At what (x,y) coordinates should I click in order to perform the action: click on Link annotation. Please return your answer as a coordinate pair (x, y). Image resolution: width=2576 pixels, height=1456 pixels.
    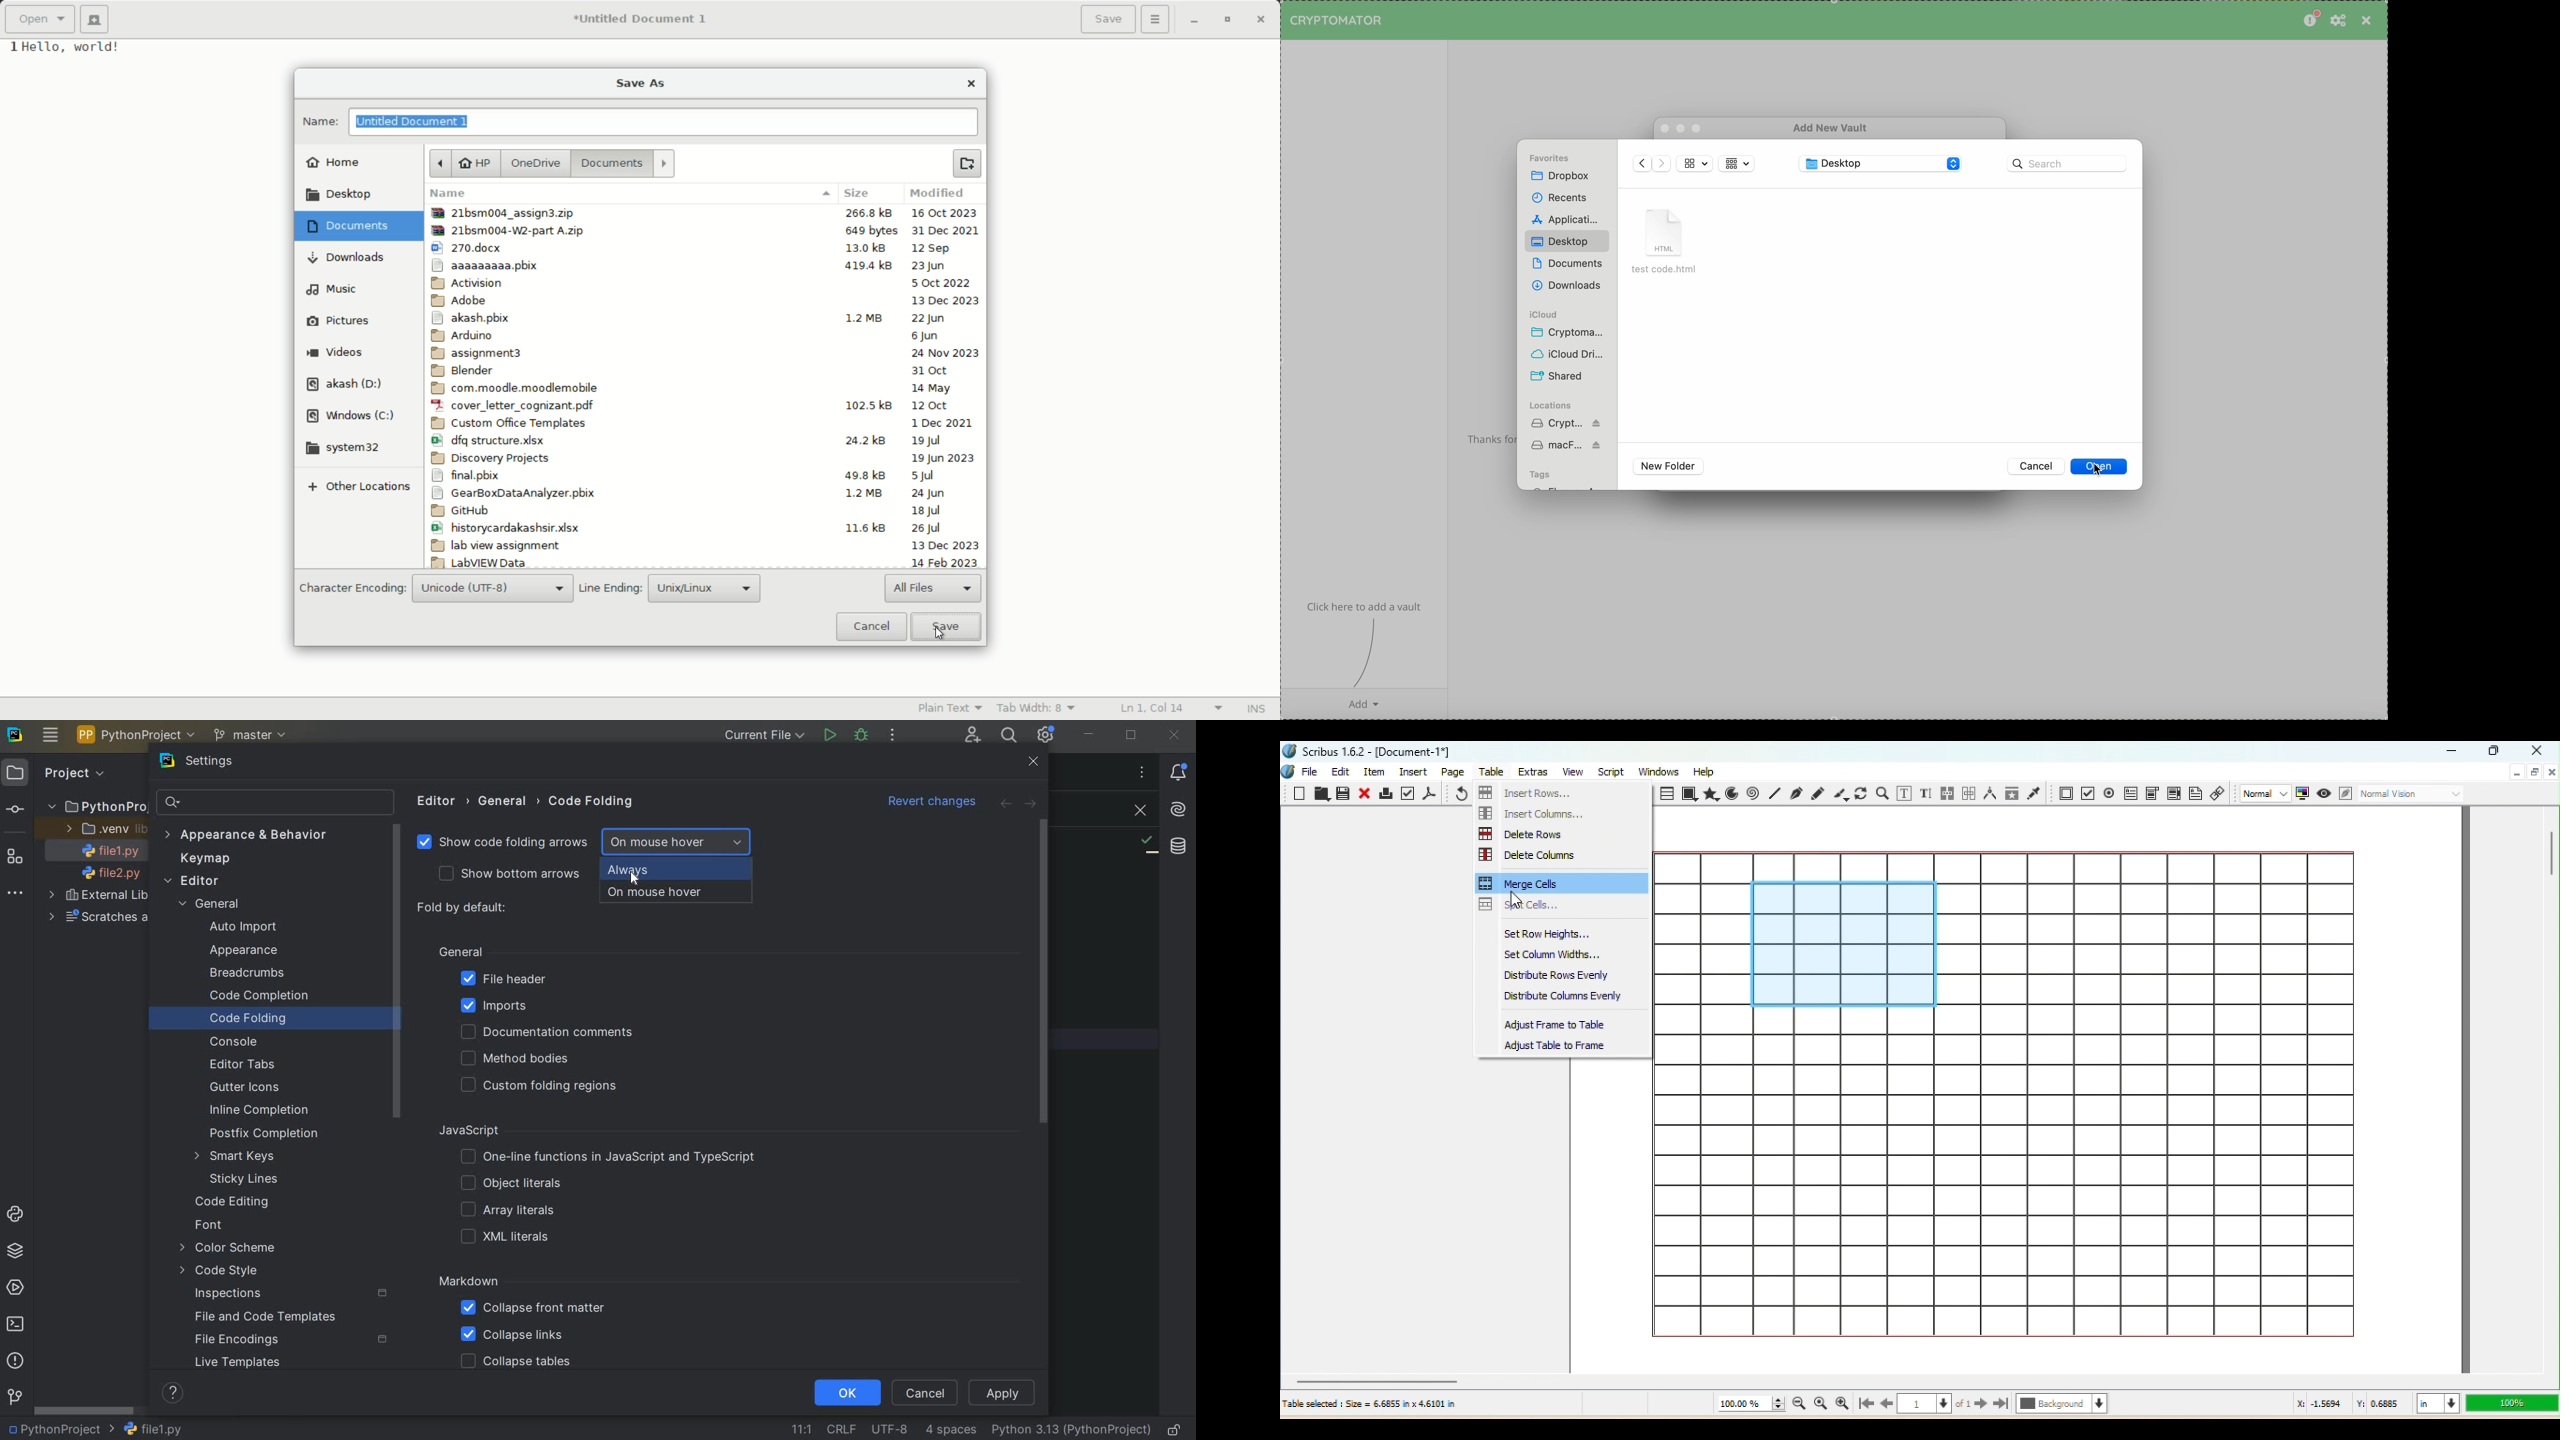
    Looking at the image, I should click on (2218, 795).